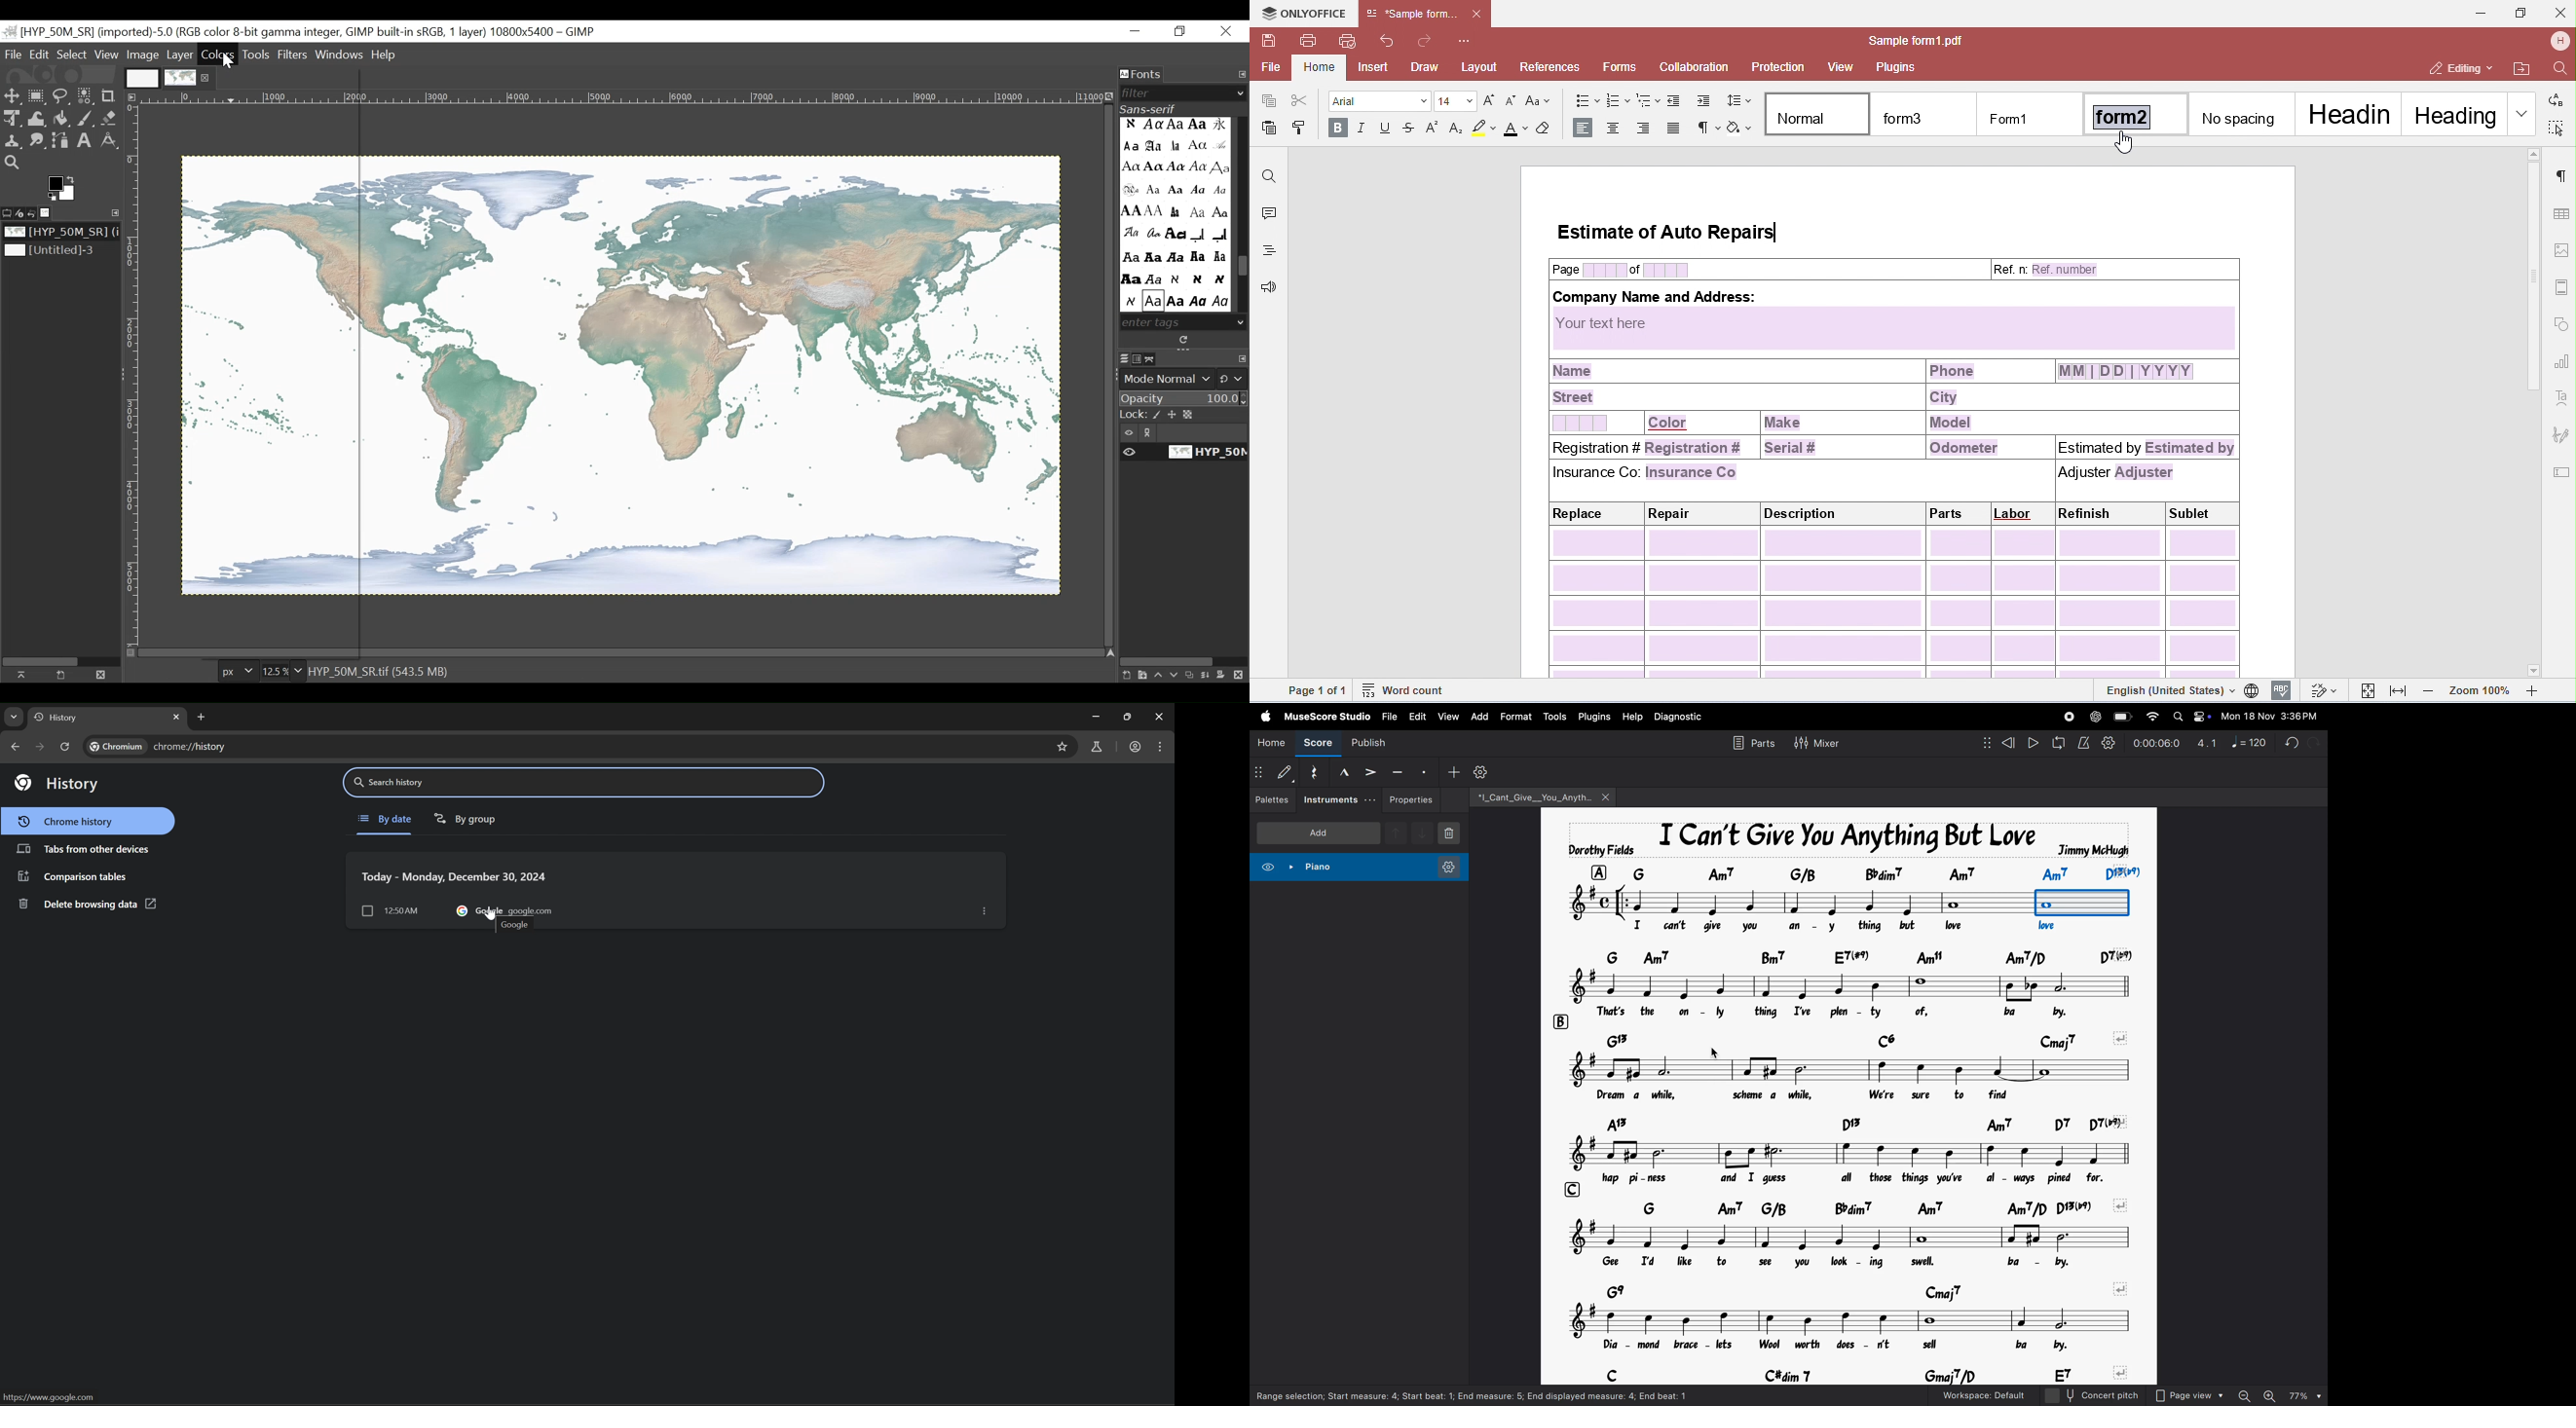 This screenshot has width=2576, height=1428. Describe the element at coordinates (85, 142) in the screenshot. I see `Text Tool` at that location.